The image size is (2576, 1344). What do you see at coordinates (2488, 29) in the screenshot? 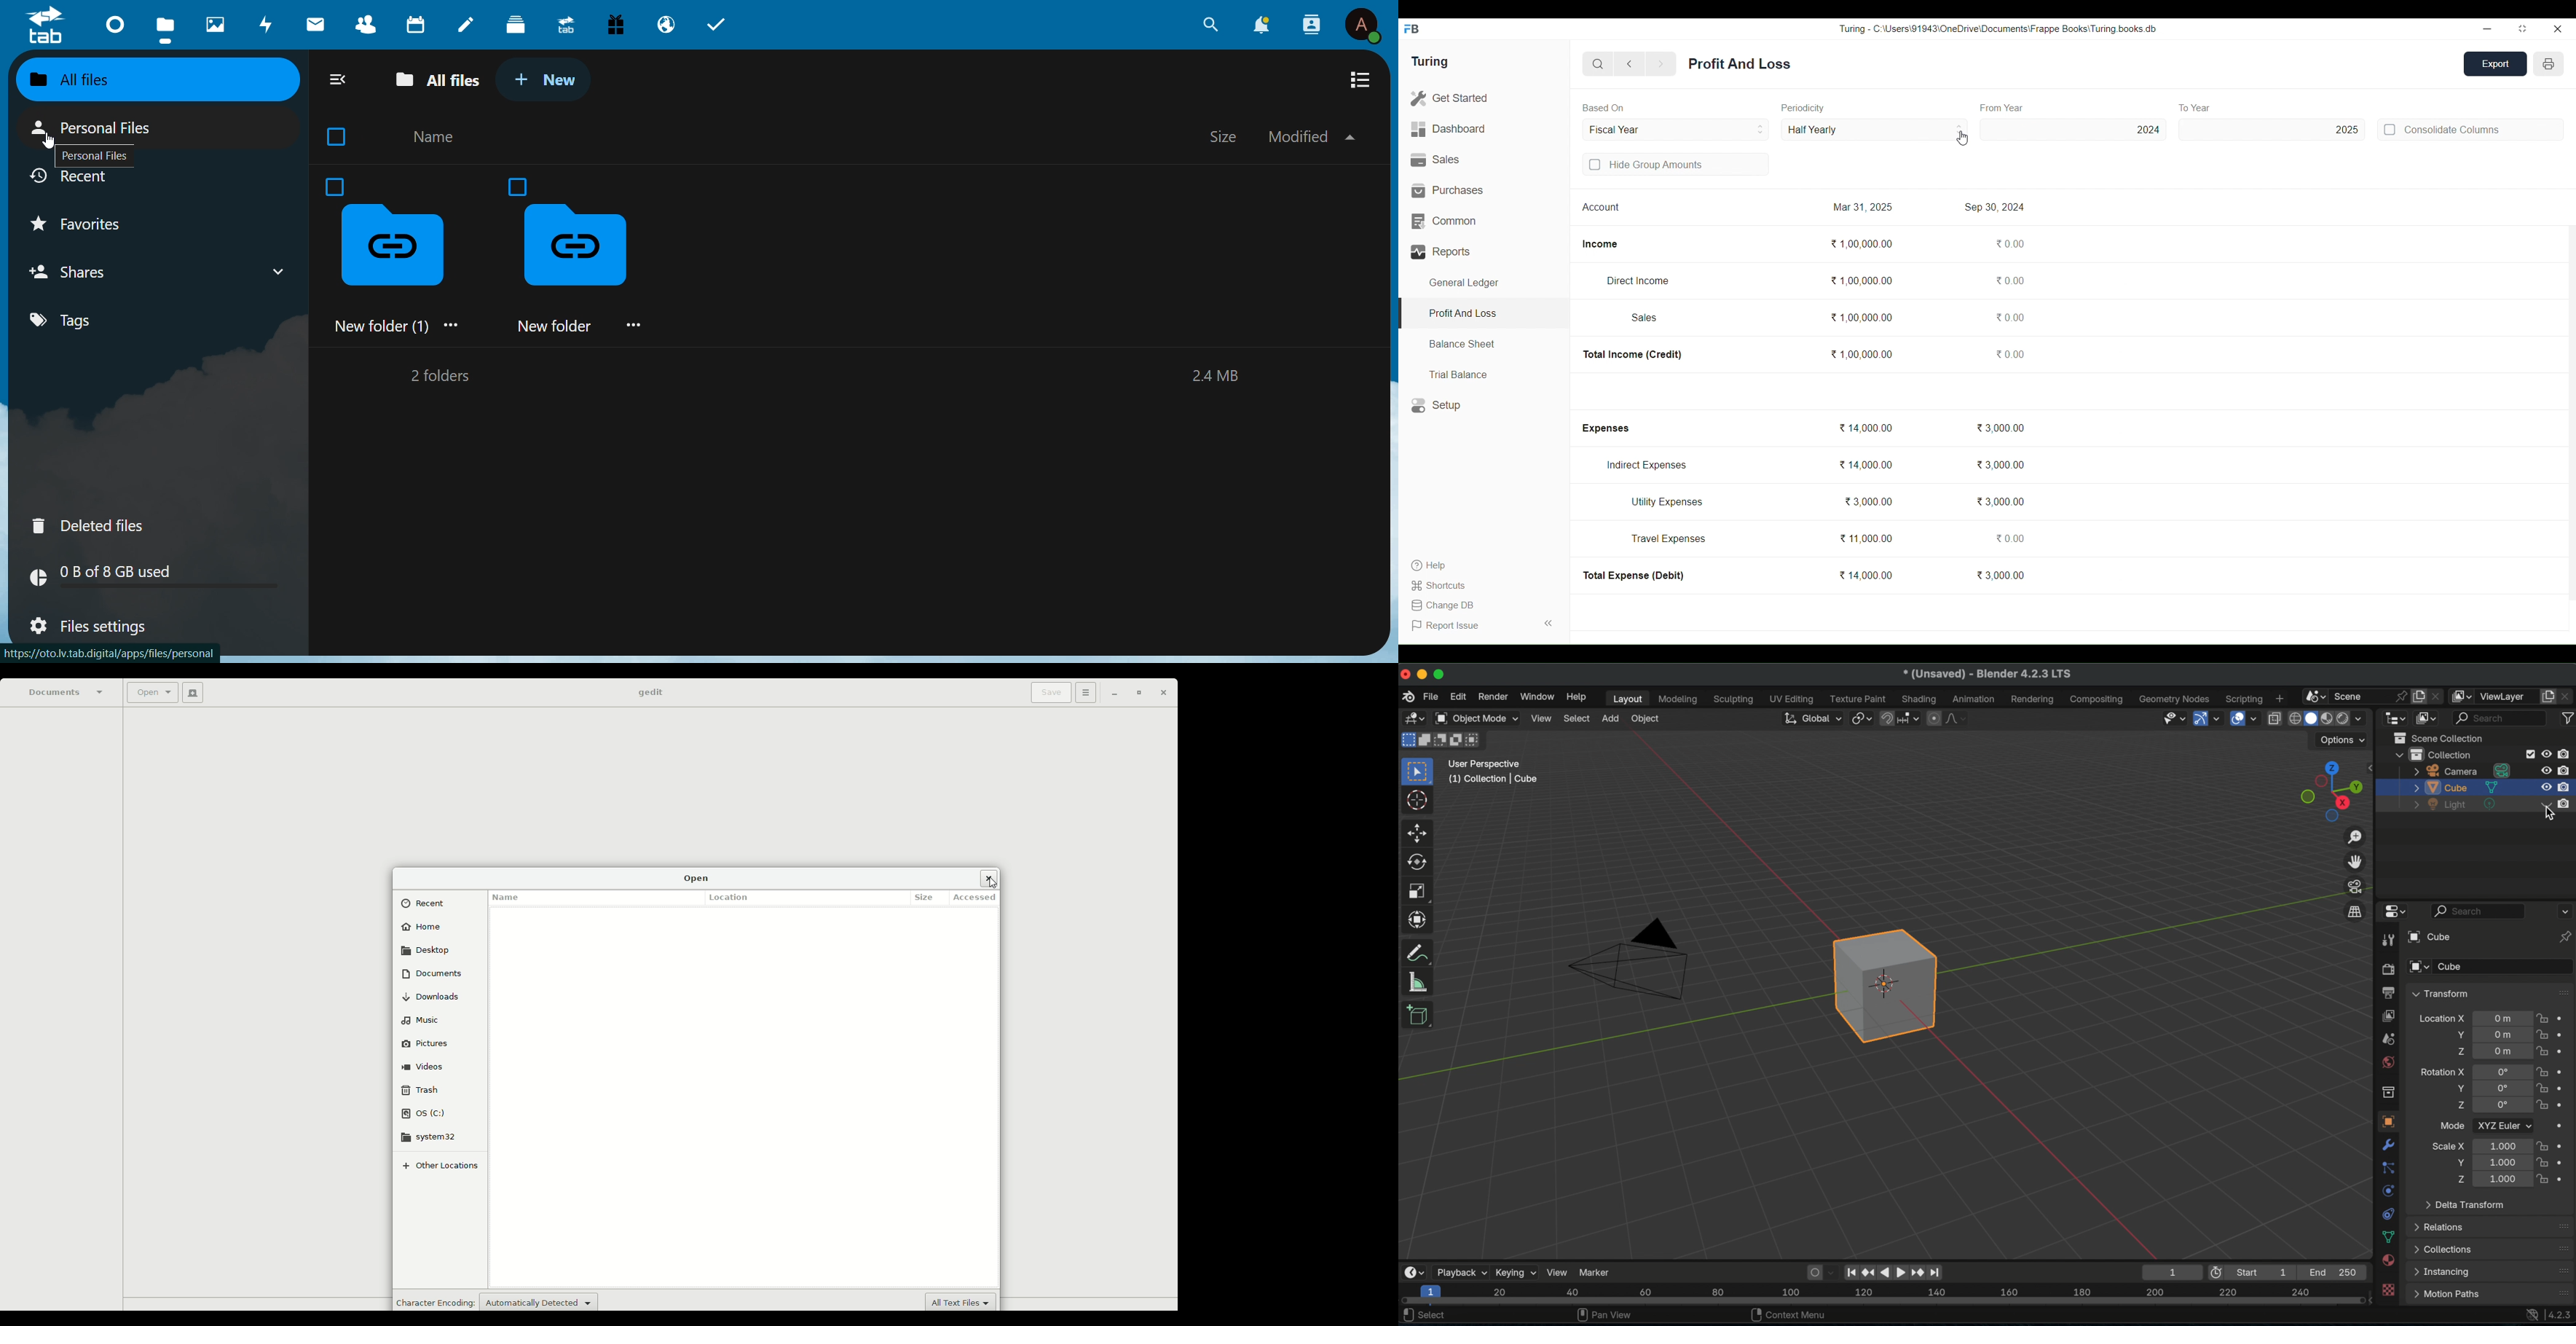
I see `Minimize` at bounding box center [2488, 29].